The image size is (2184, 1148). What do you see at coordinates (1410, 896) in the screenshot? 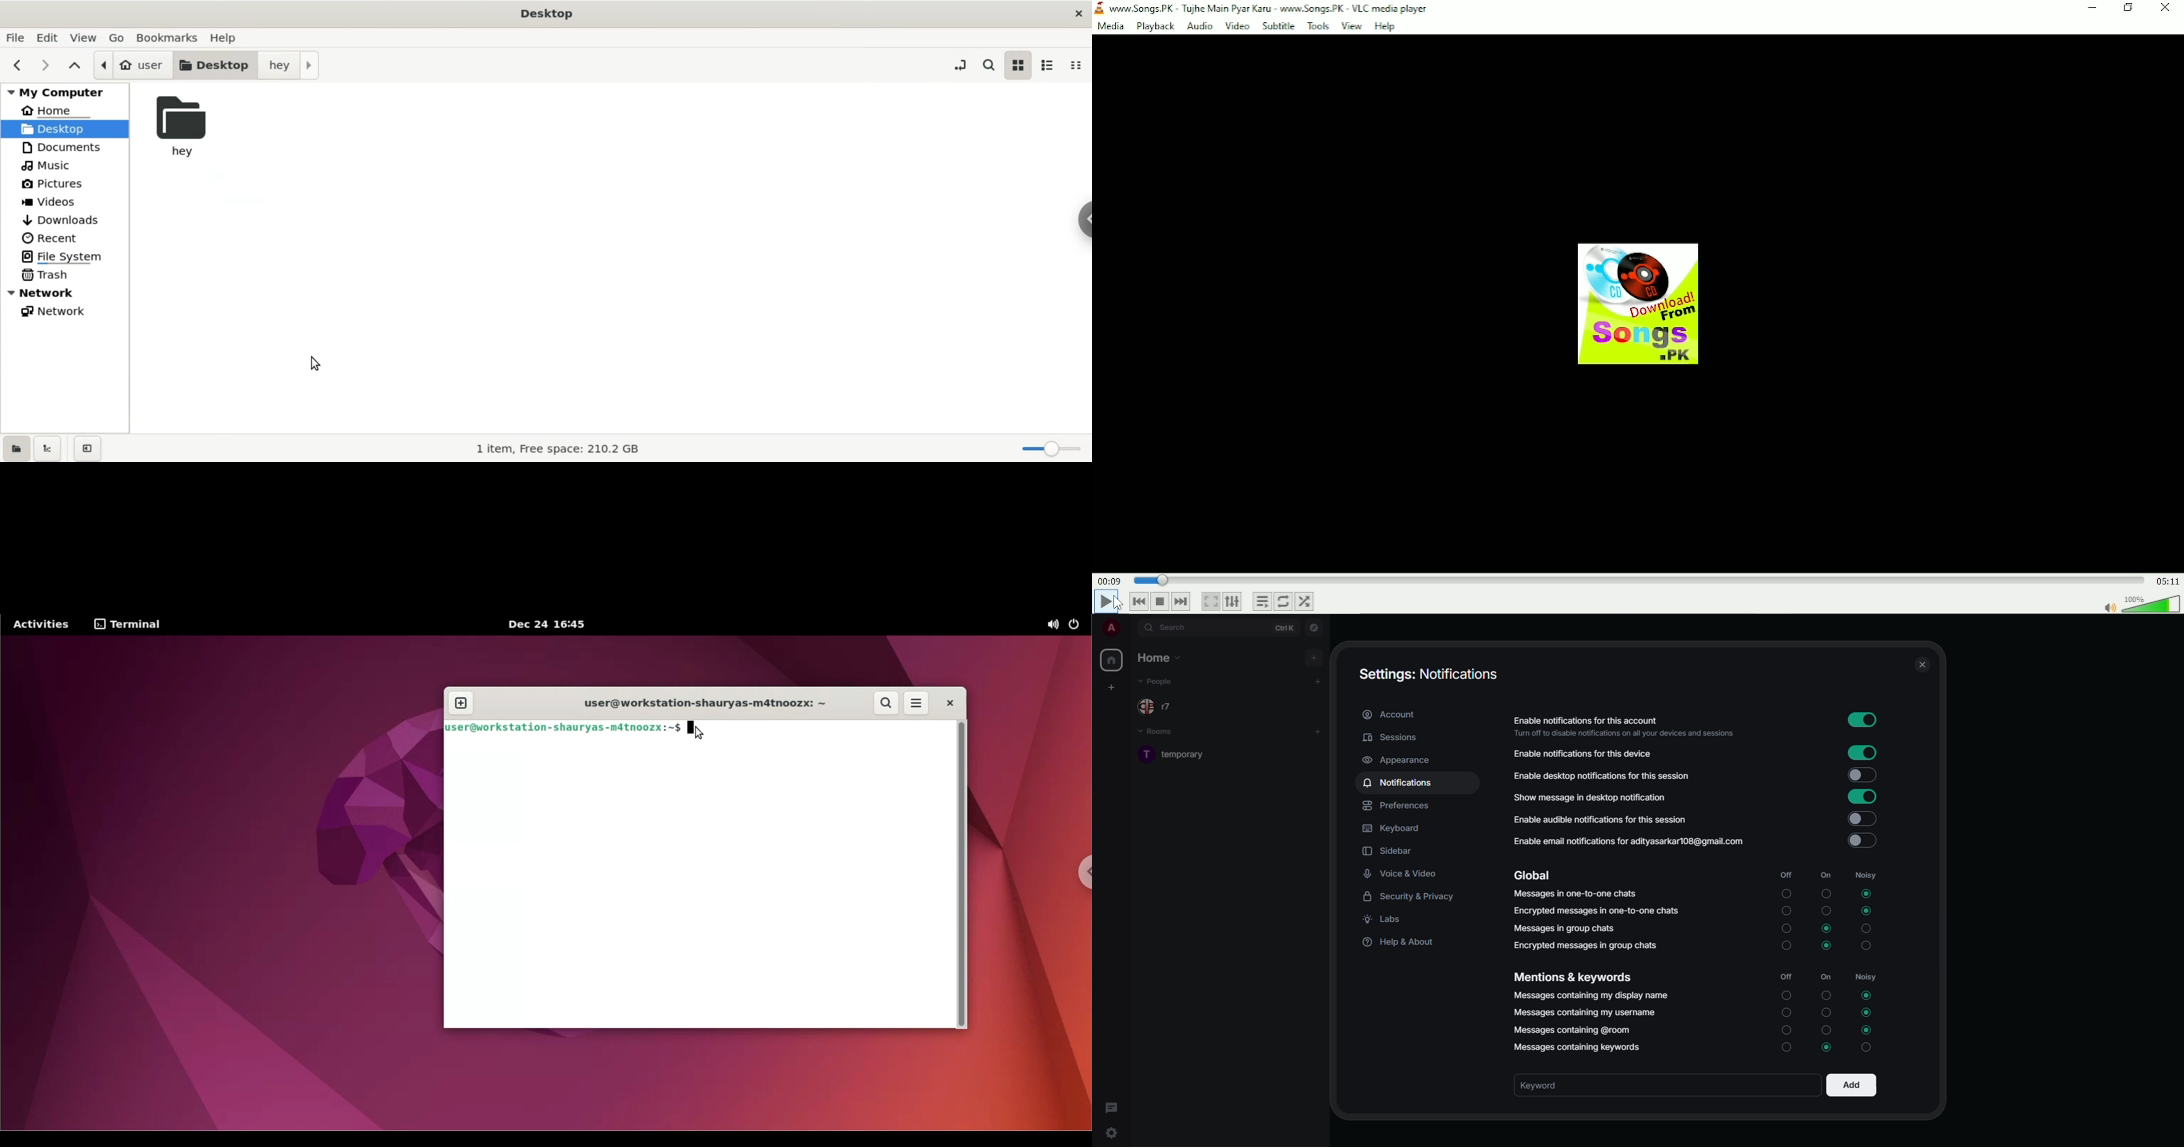
I see `security & privacy` at bounding box center [1410, 896].